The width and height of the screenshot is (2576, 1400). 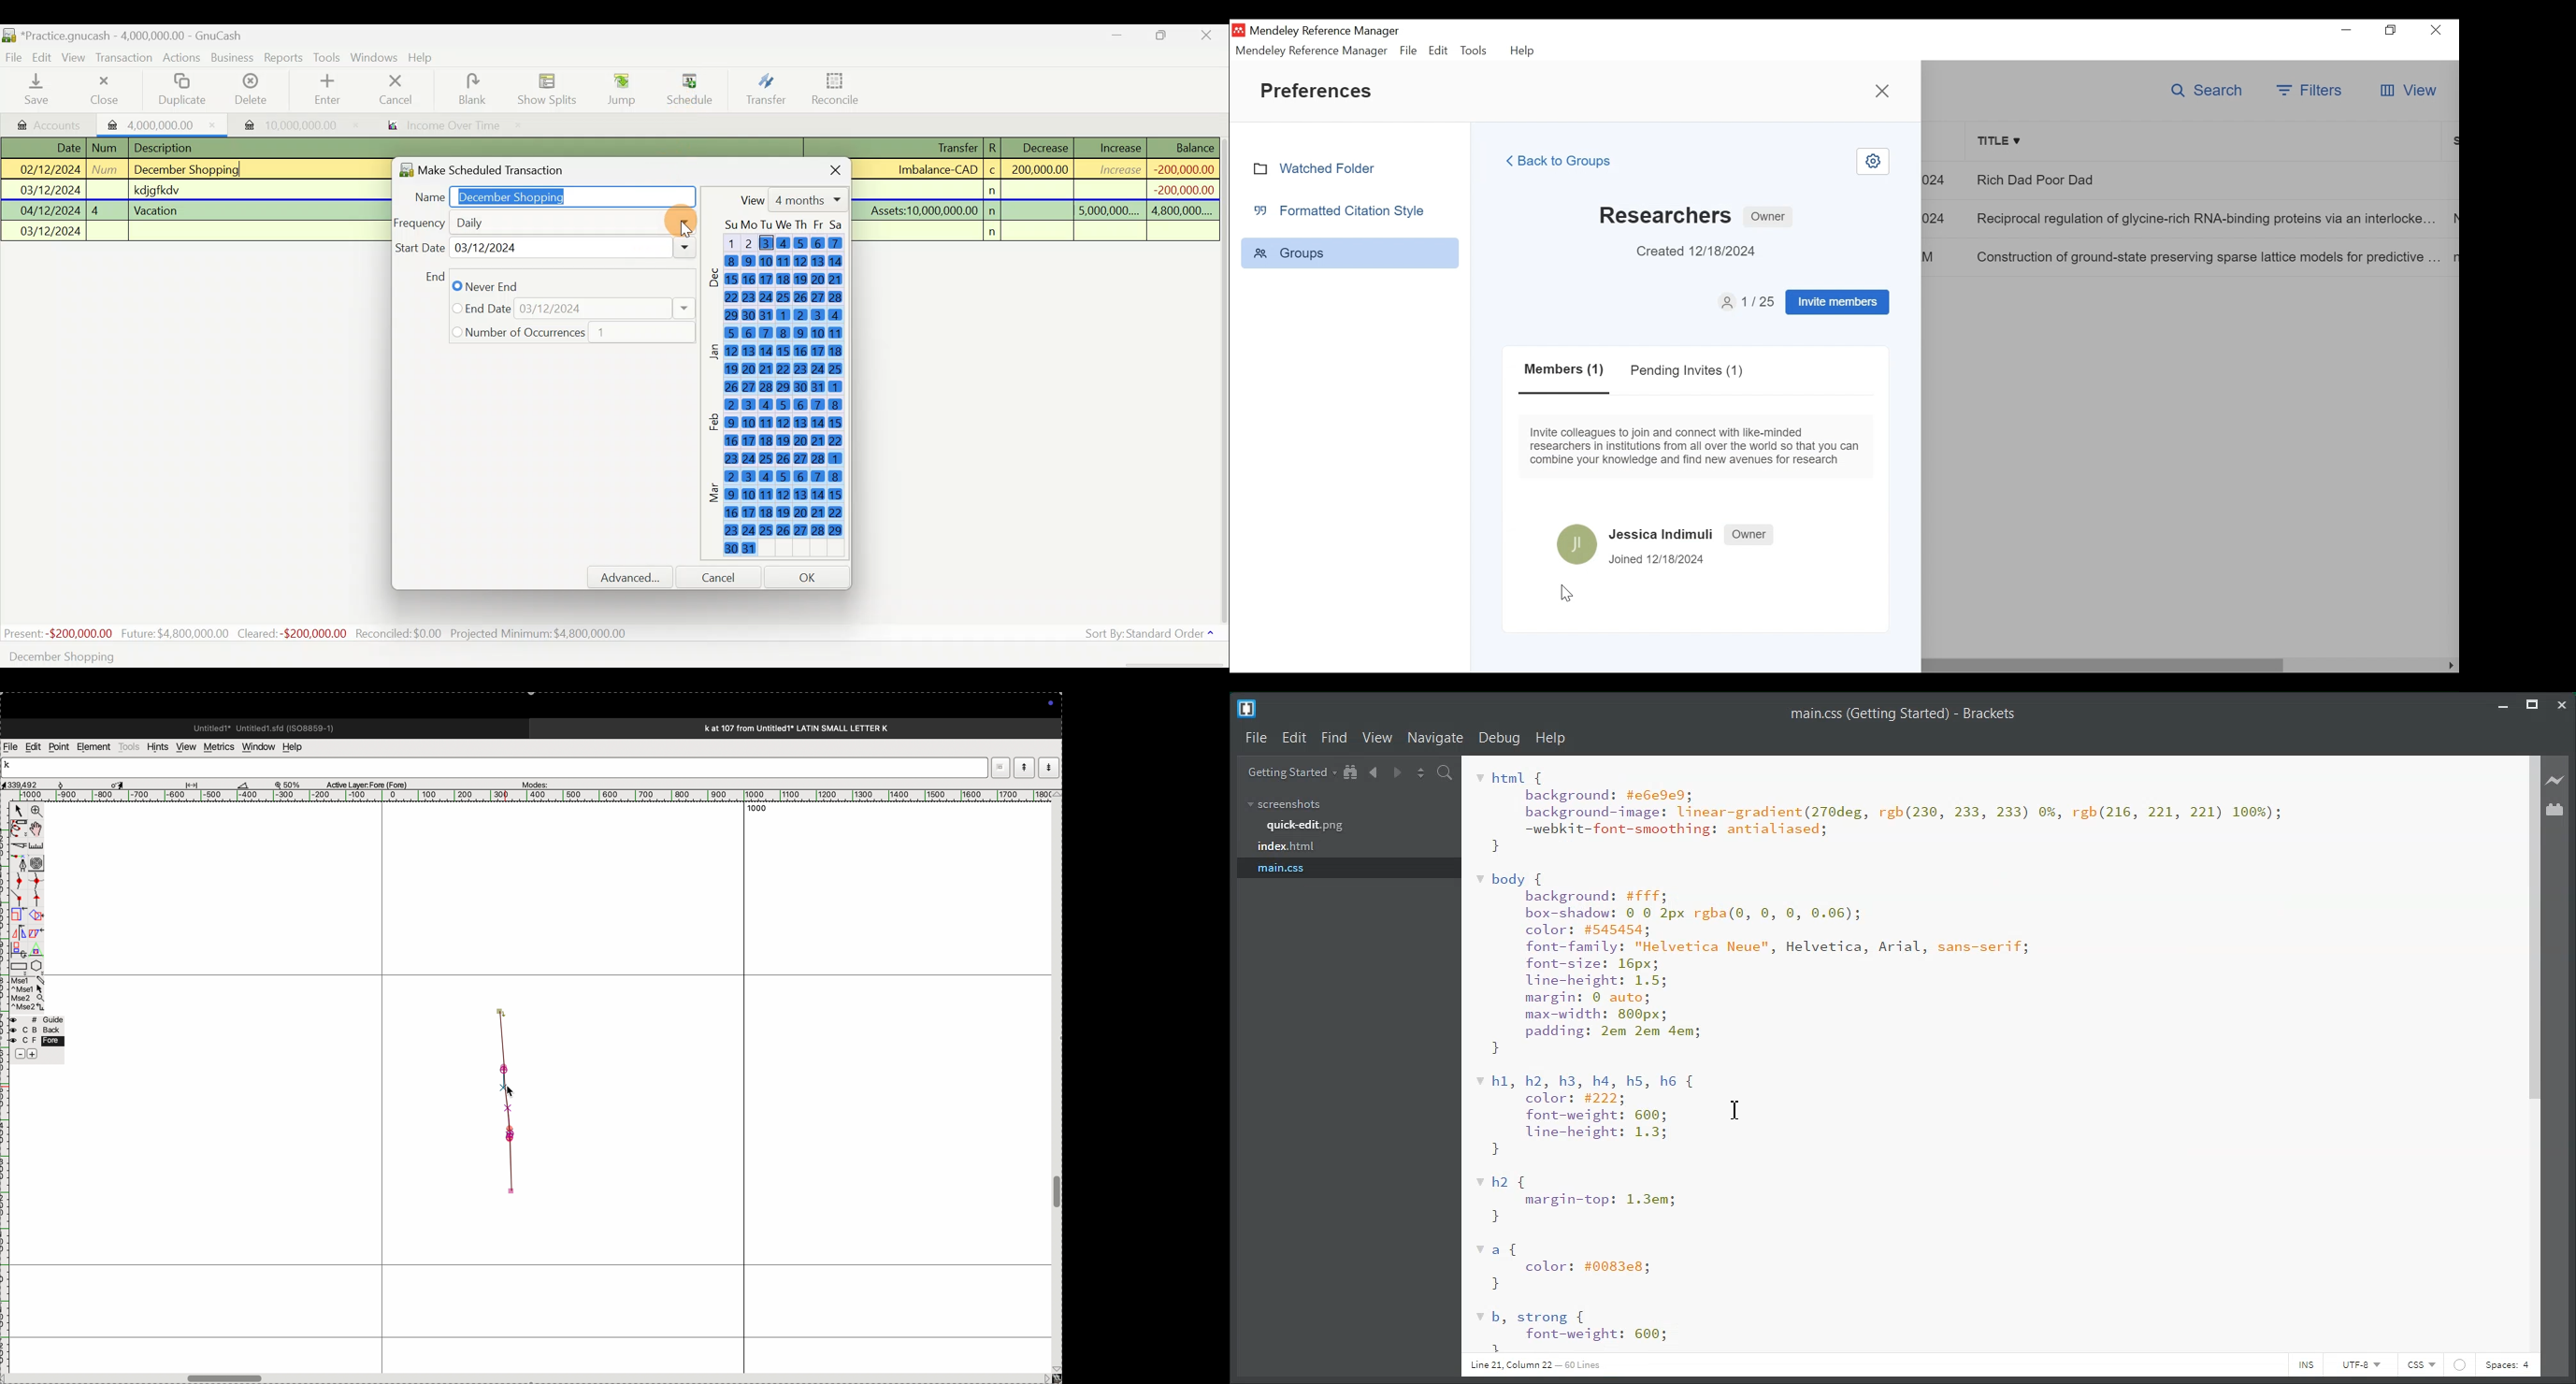 I want to click on view, so click(x=184, y=747).